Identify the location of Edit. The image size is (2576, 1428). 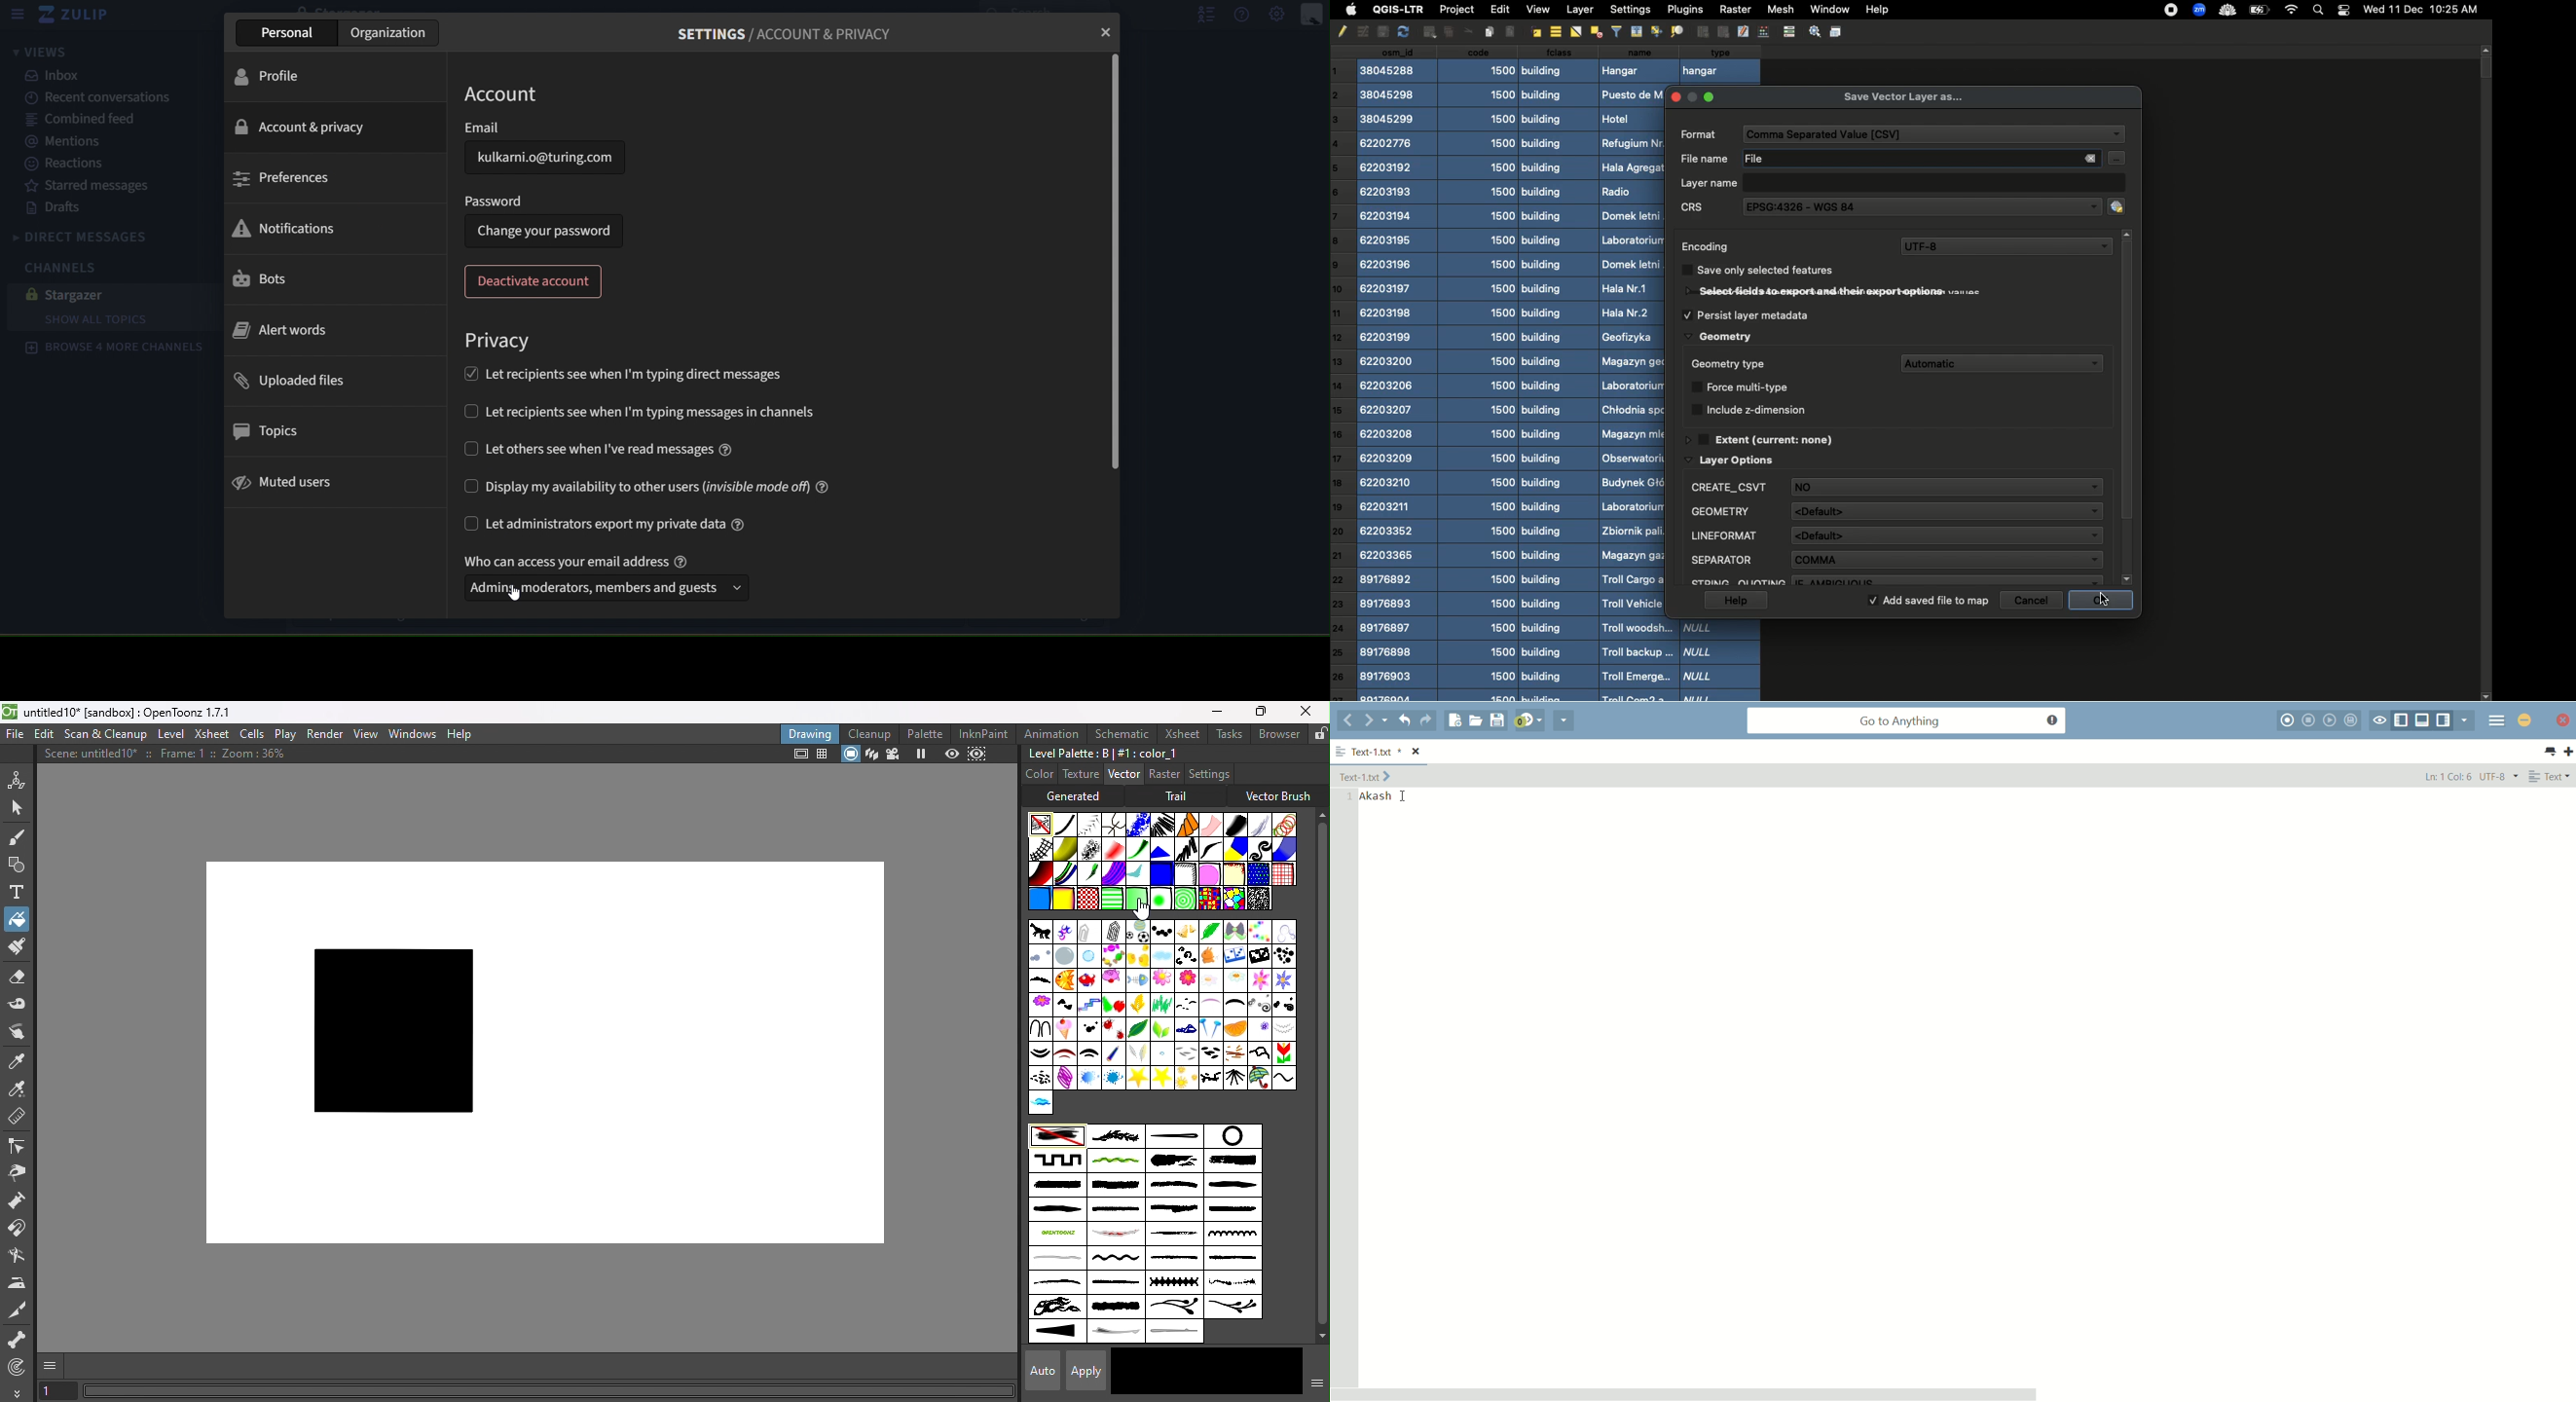
(1498, 9).